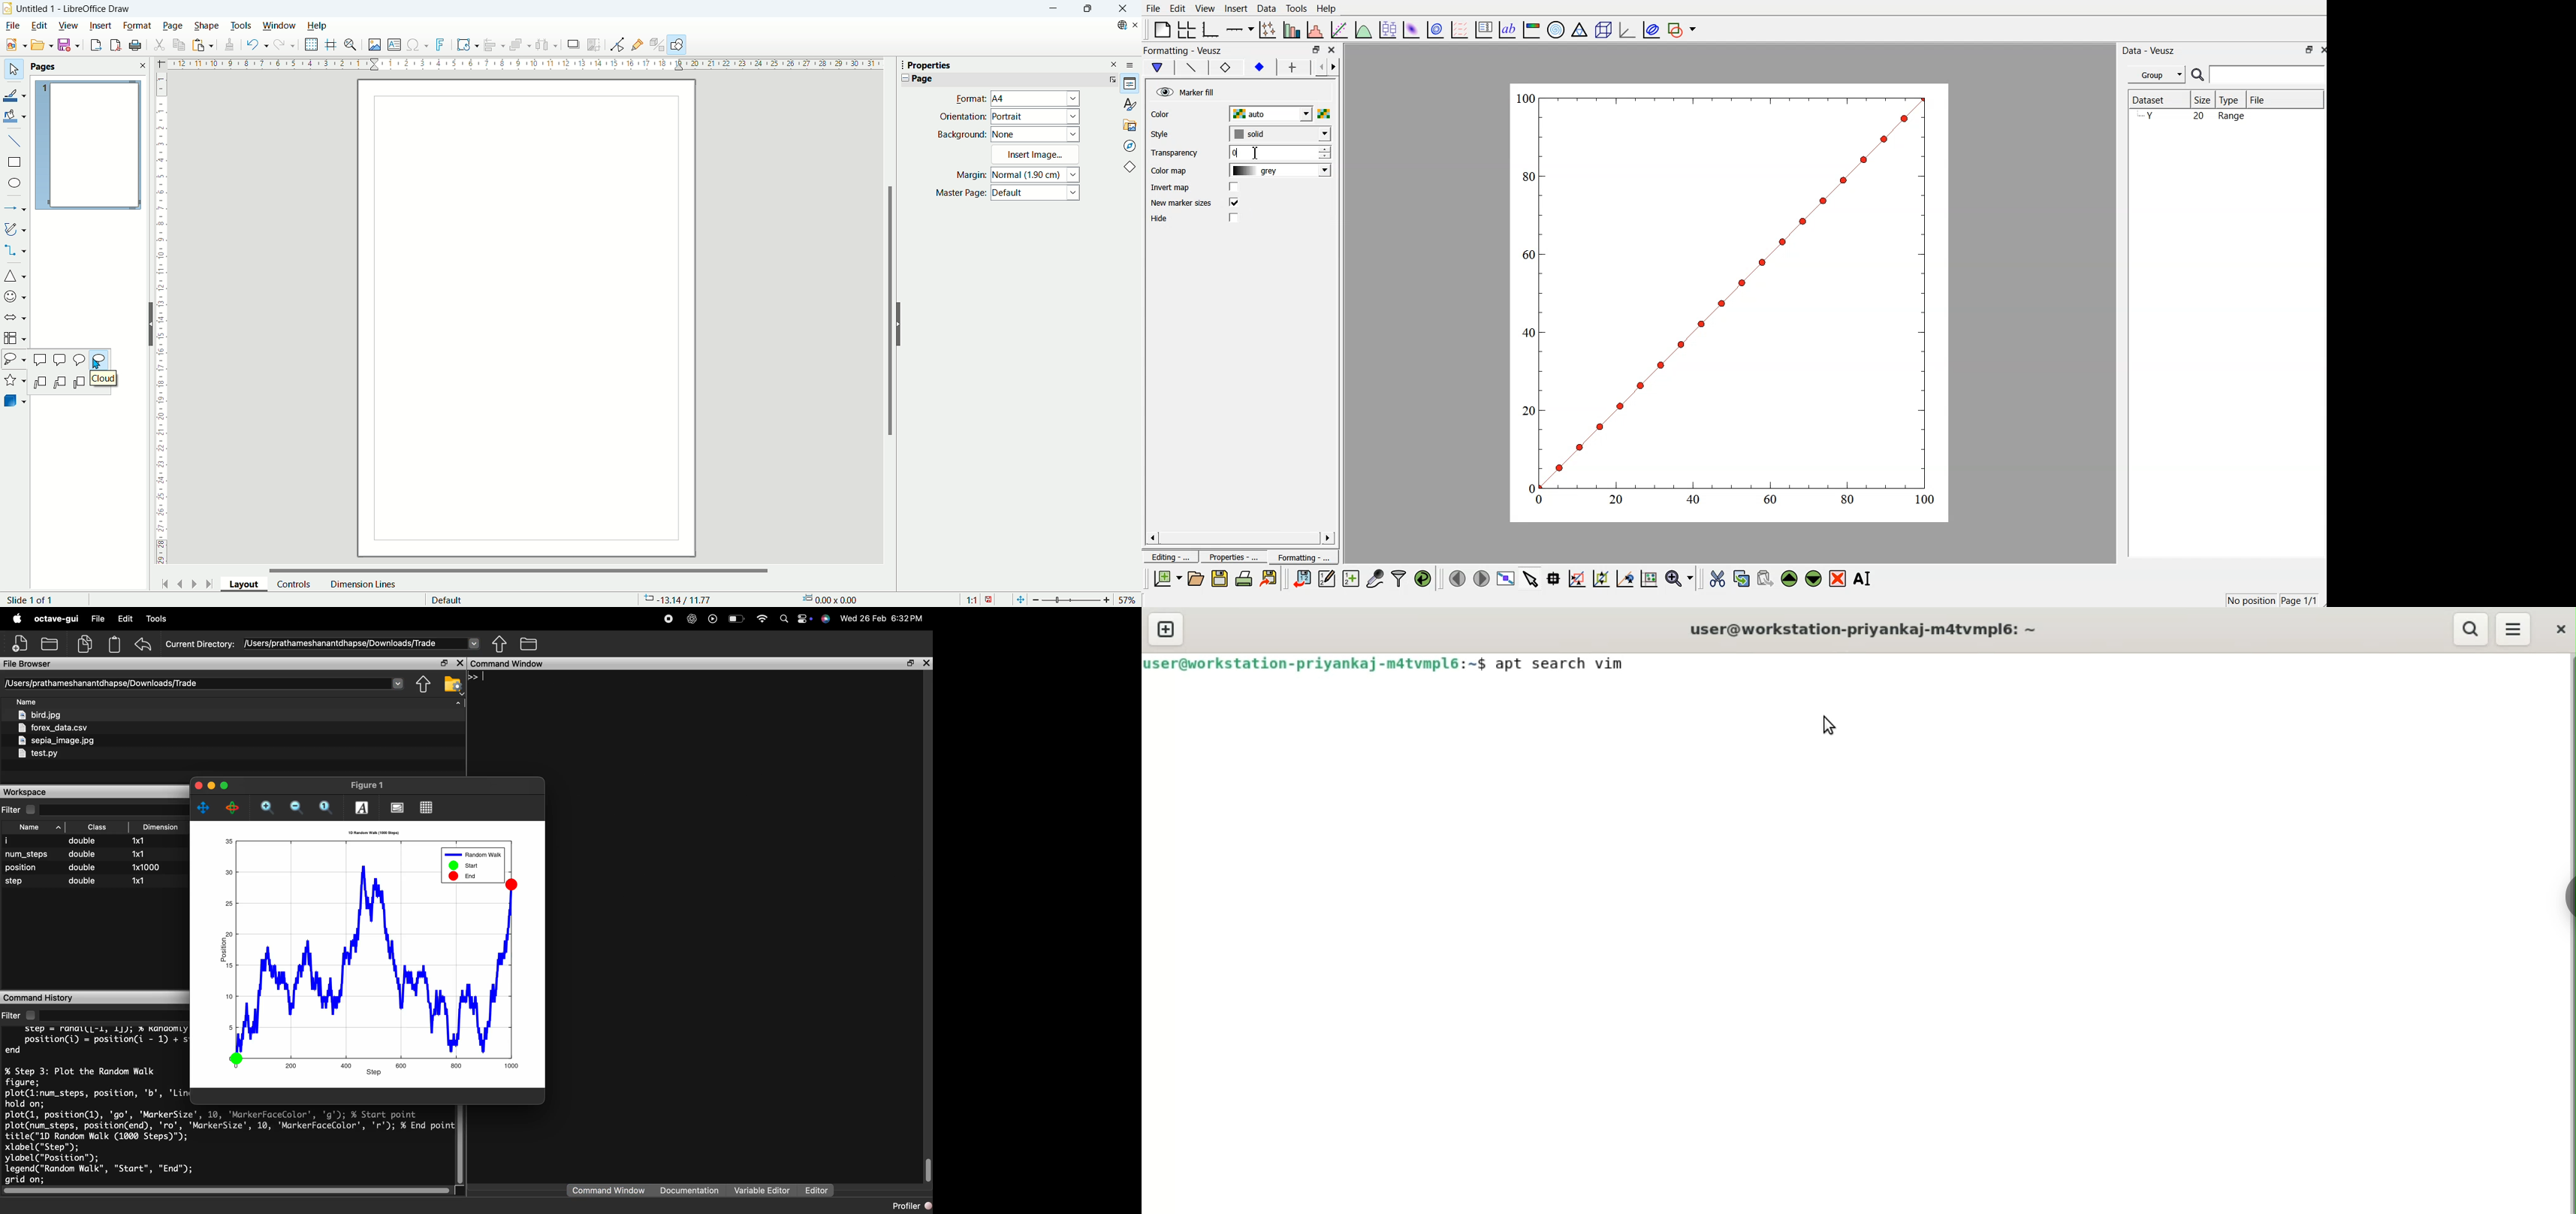 Image resolution: width=2576 pixels, height=1232 pixels. Describe the element at coordinates (1115, 64) in the screenshot. I see `Close sidebar deck` at that location.